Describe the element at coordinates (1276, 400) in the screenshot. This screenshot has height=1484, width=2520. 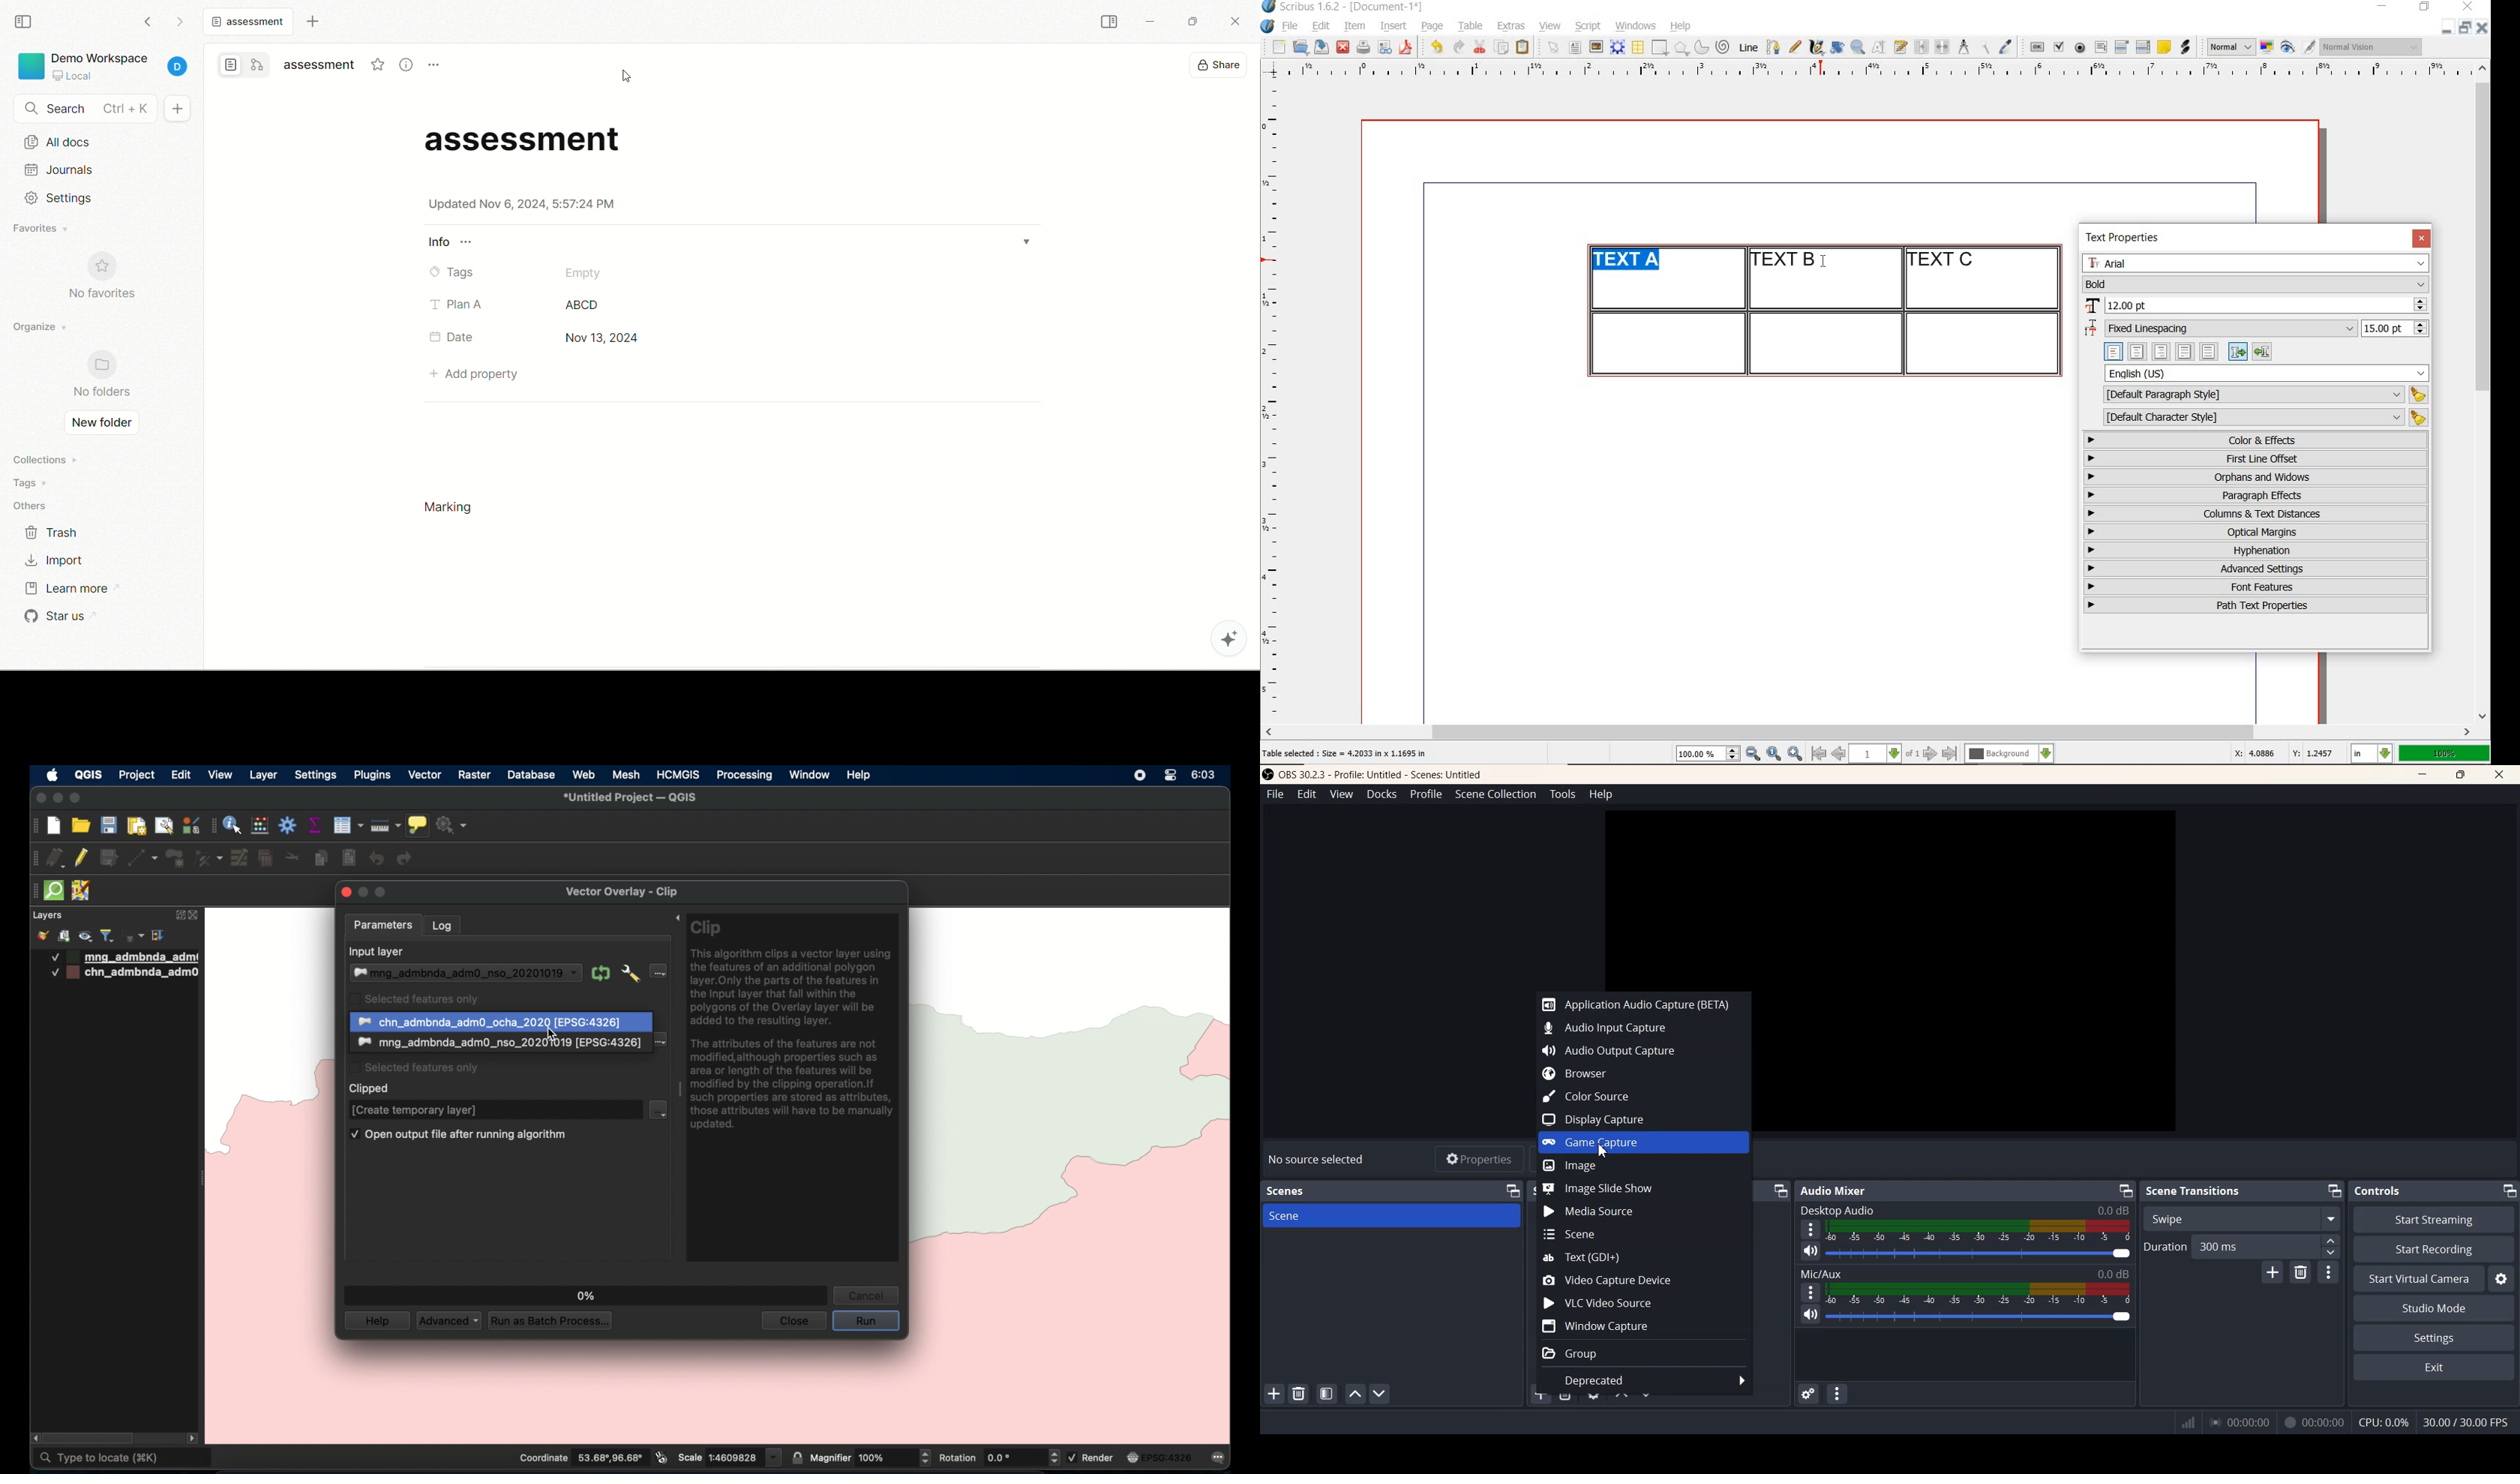
I see `ruler` at that location.